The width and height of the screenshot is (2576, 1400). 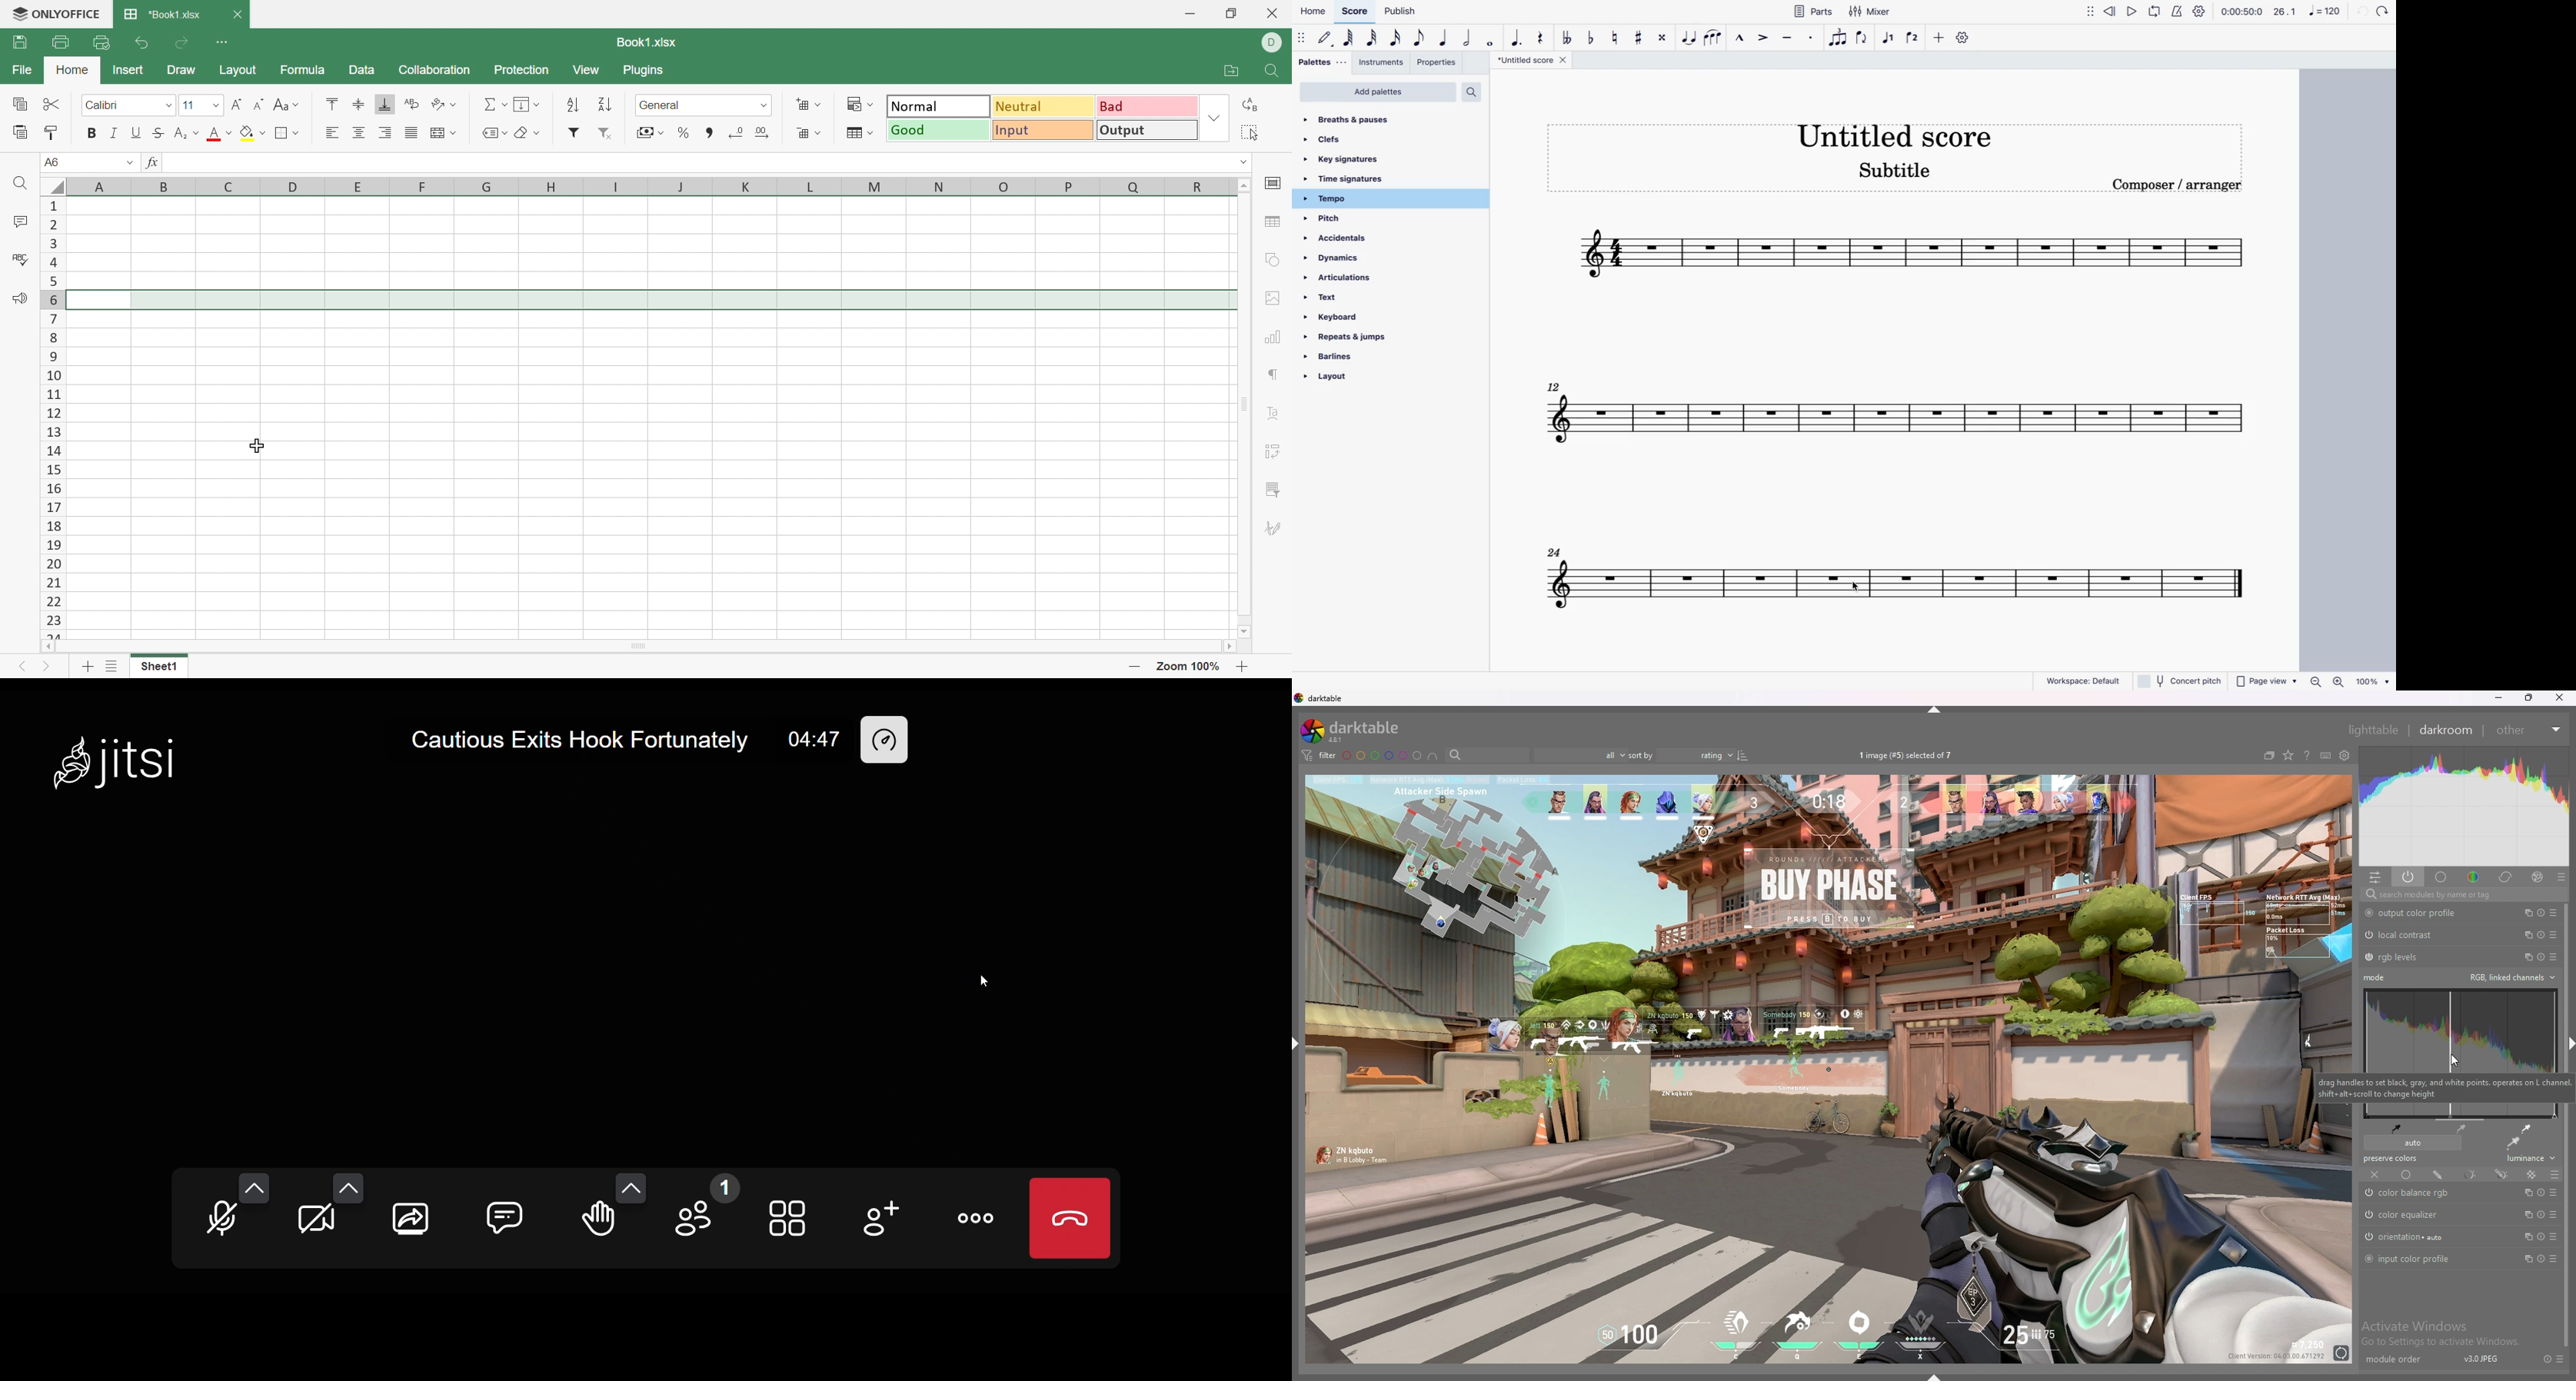 What do you see at coordinates (643, 69) in the screenshot?
I see `Plugins` at bounding box center [643, 69].